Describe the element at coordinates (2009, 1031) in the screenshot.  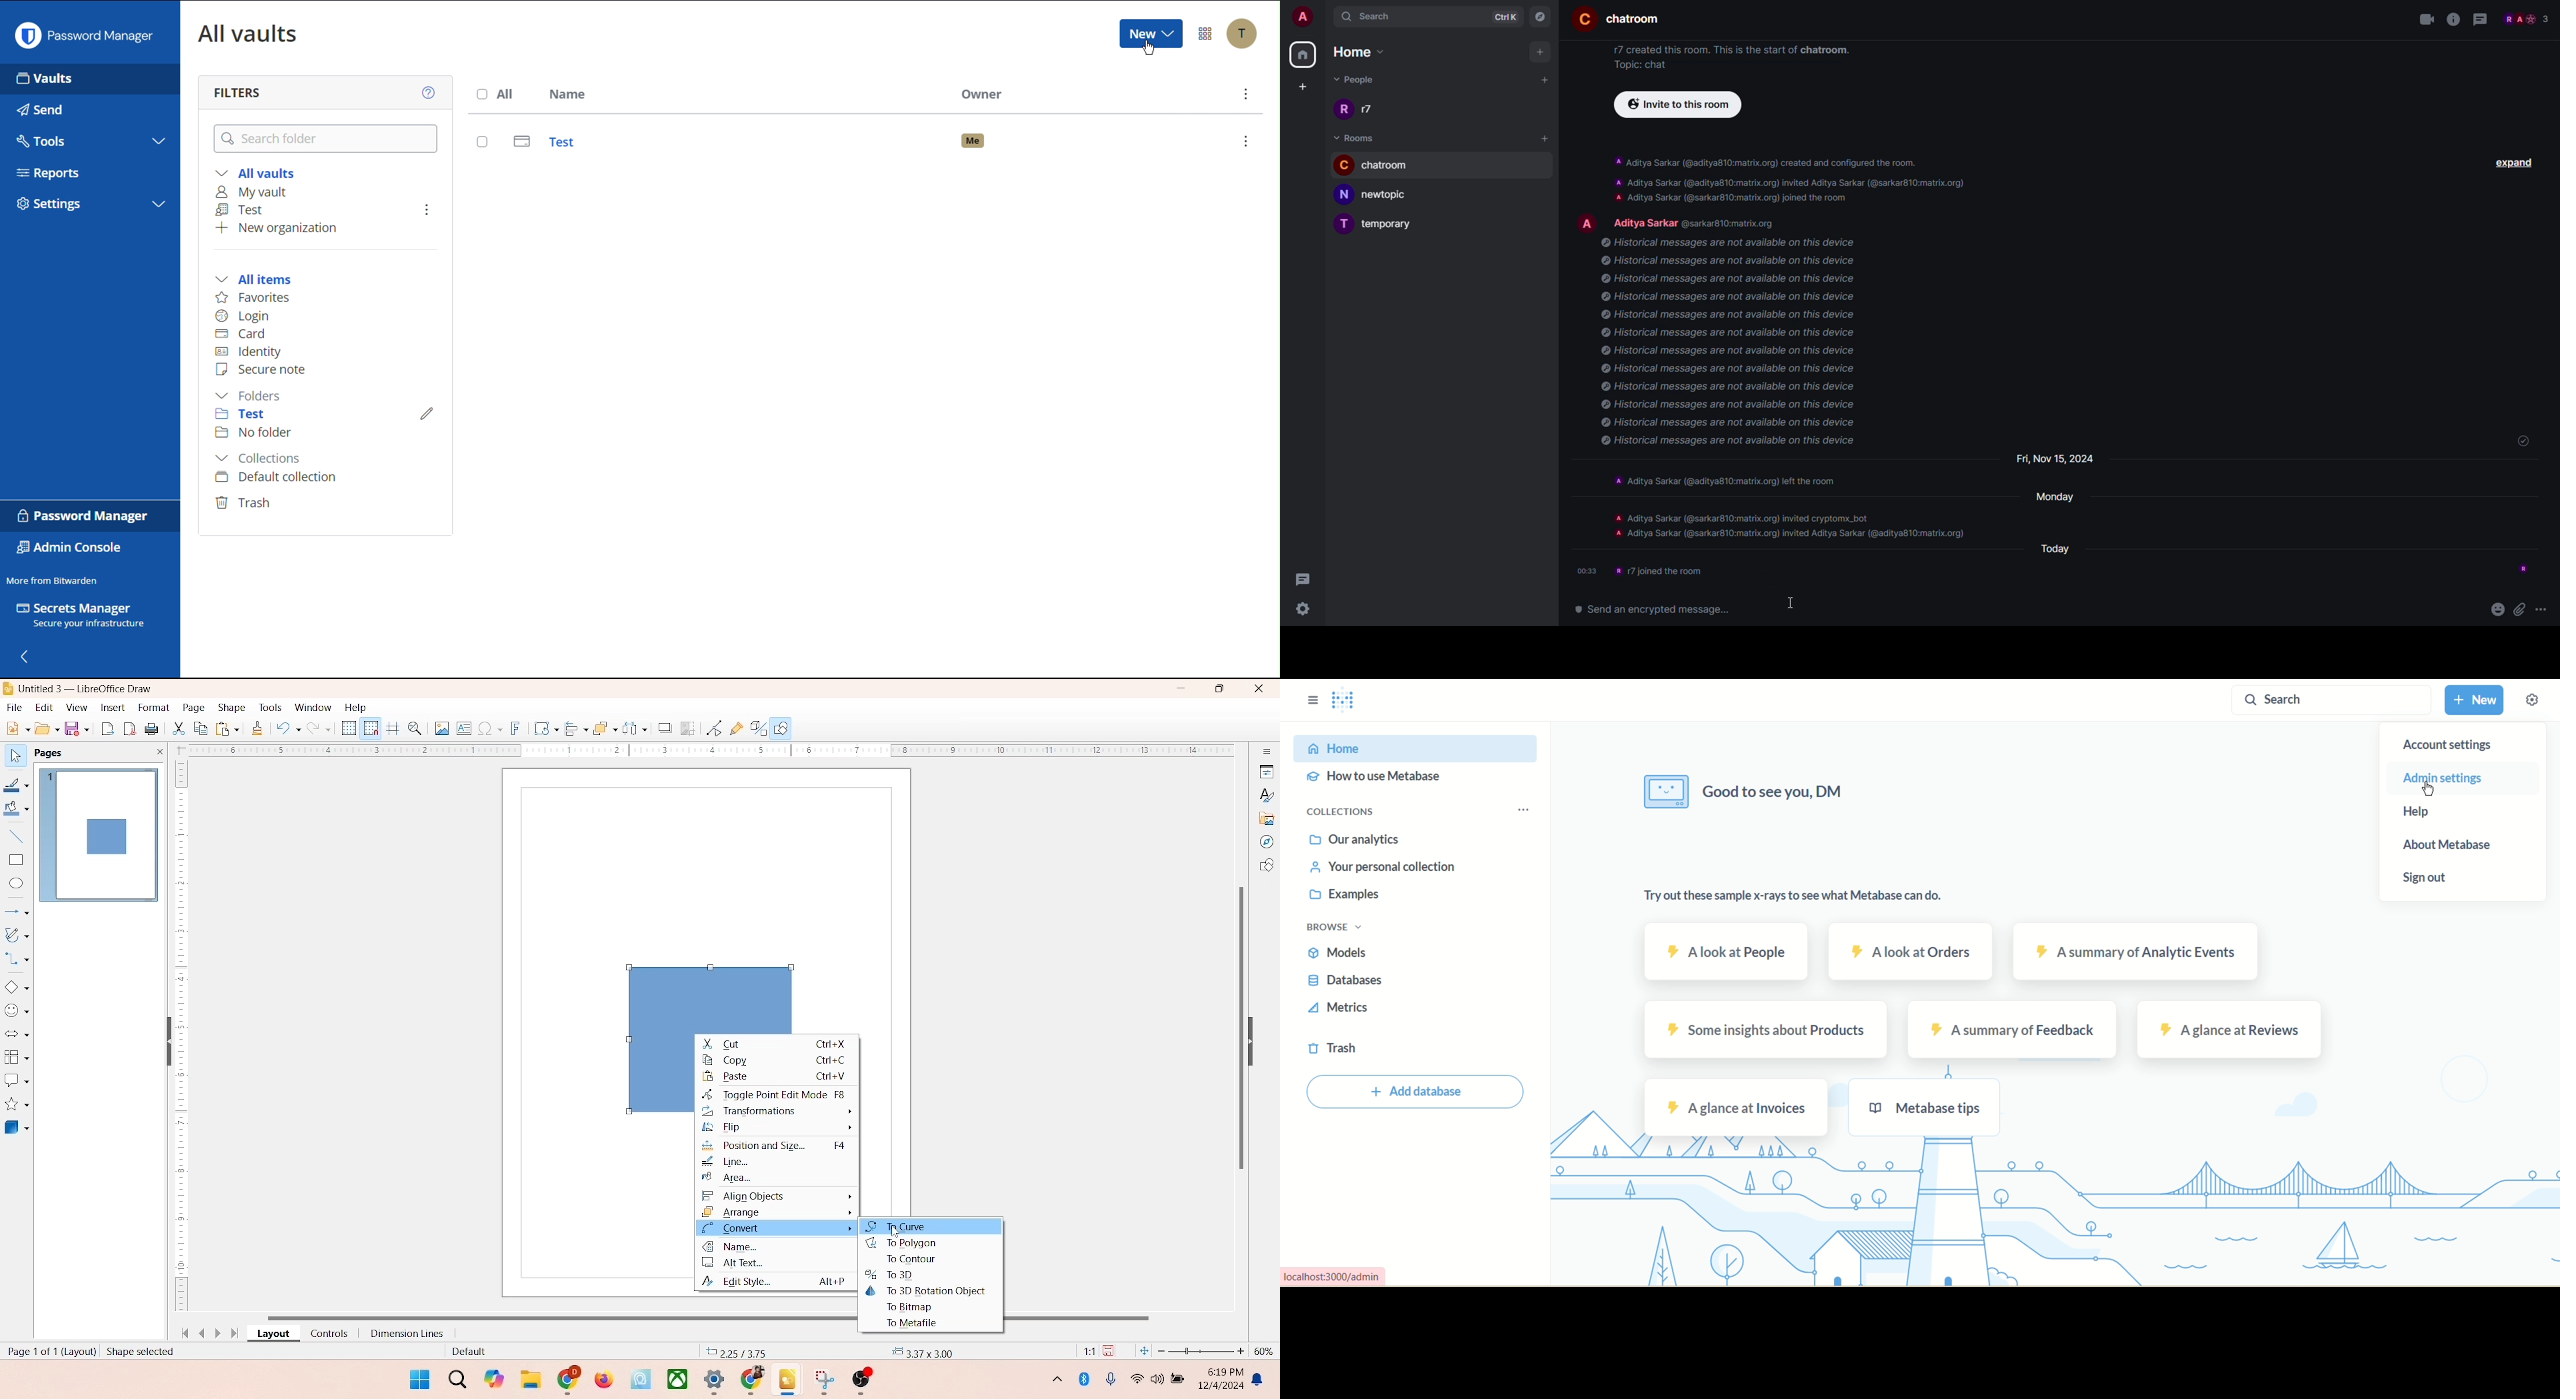
I see `a summary of feedback` at that location.